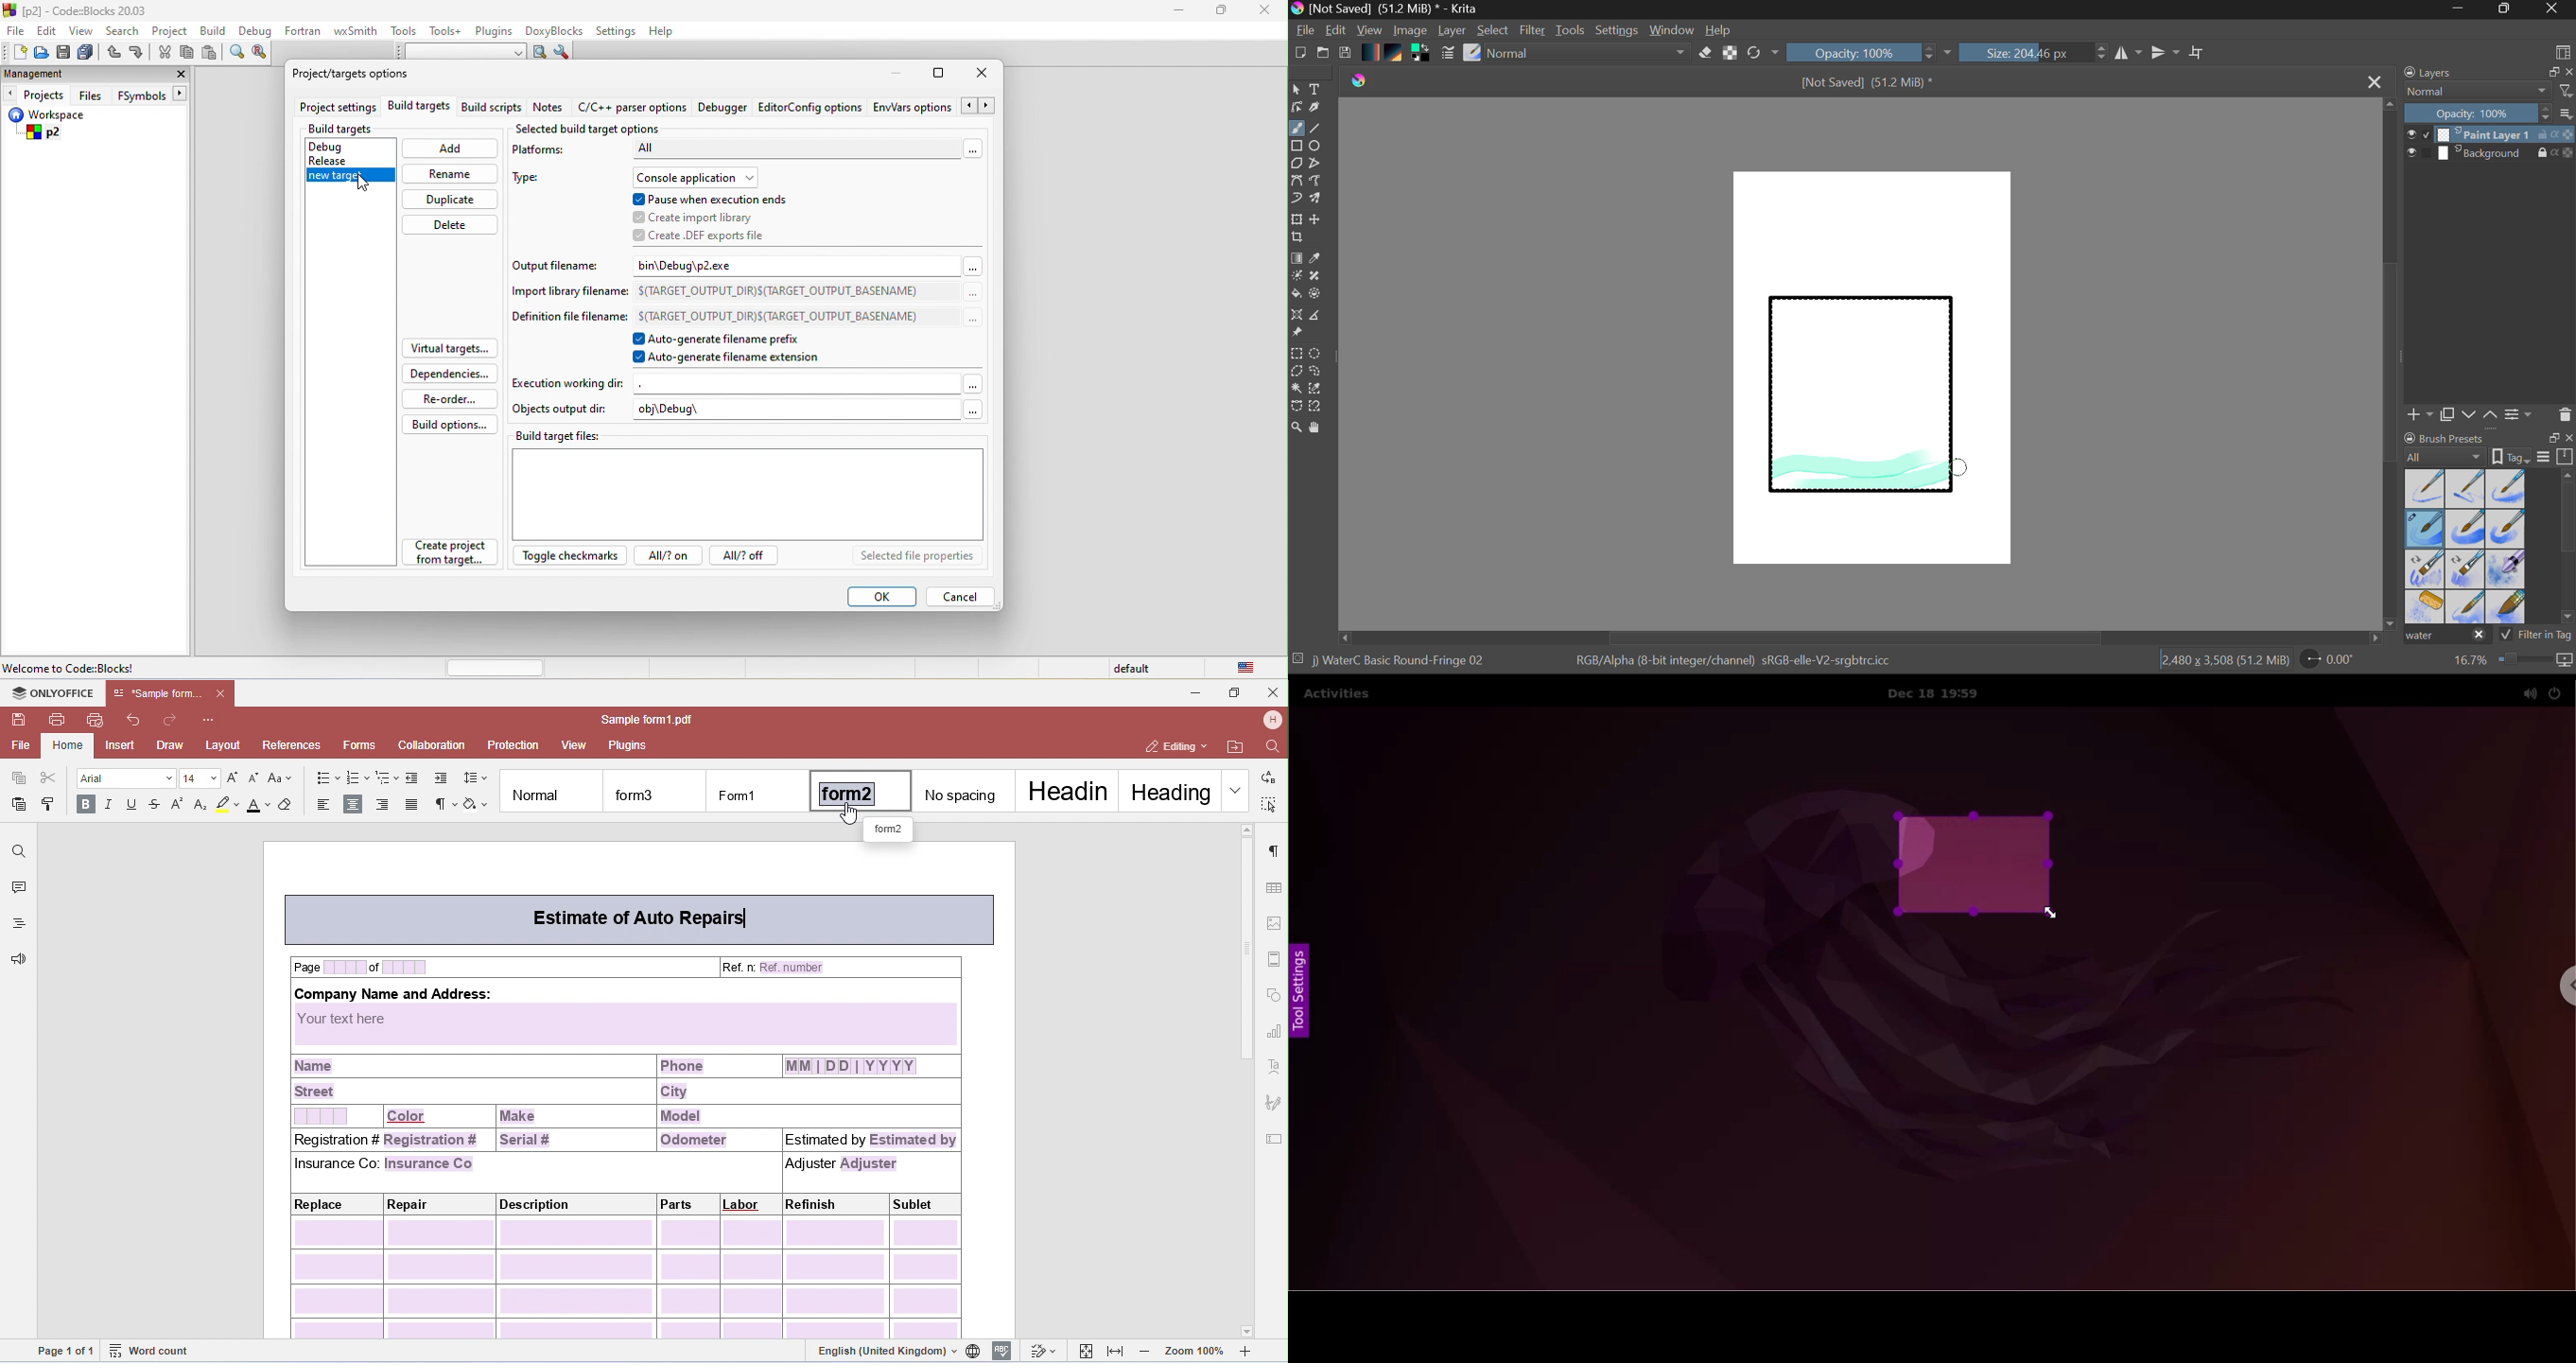 The width and height of the screenshot is (2576, 1372). Describe the element at coordinates (1297, 277) in the screenshot. I see `Colorize Mask Tool` at that location.